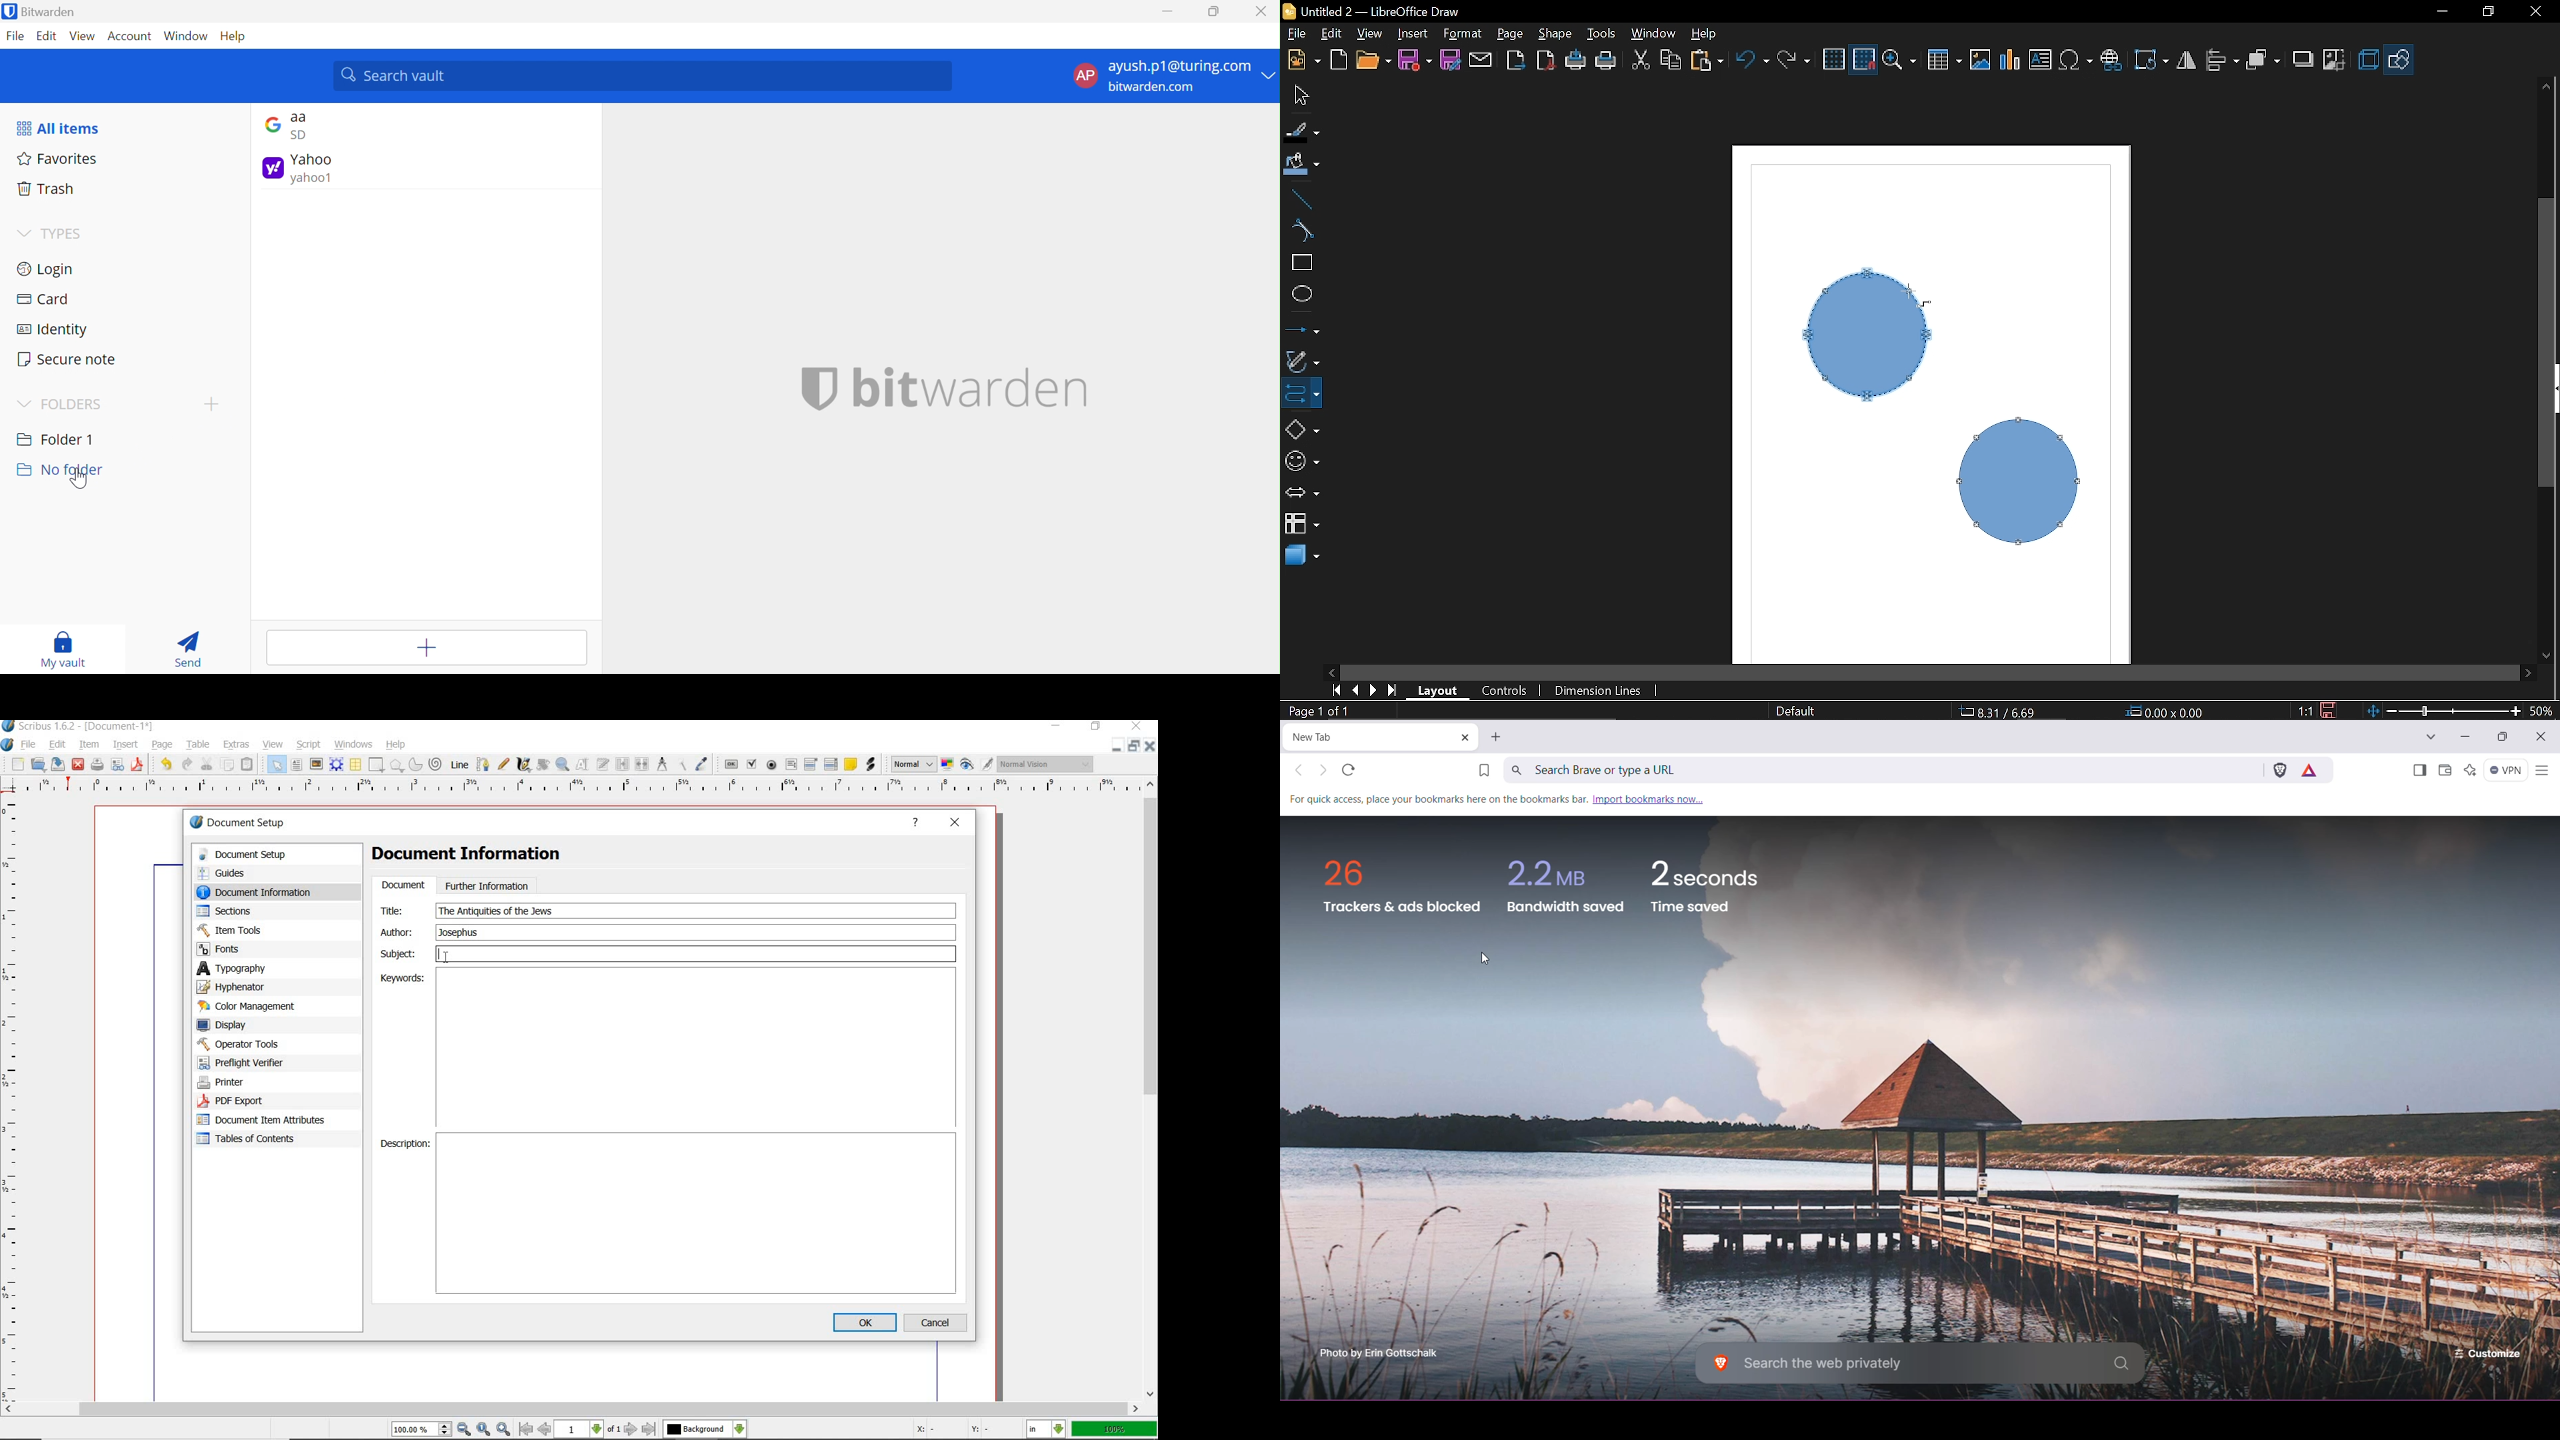  I want to click on Export, so click(1517, 60).